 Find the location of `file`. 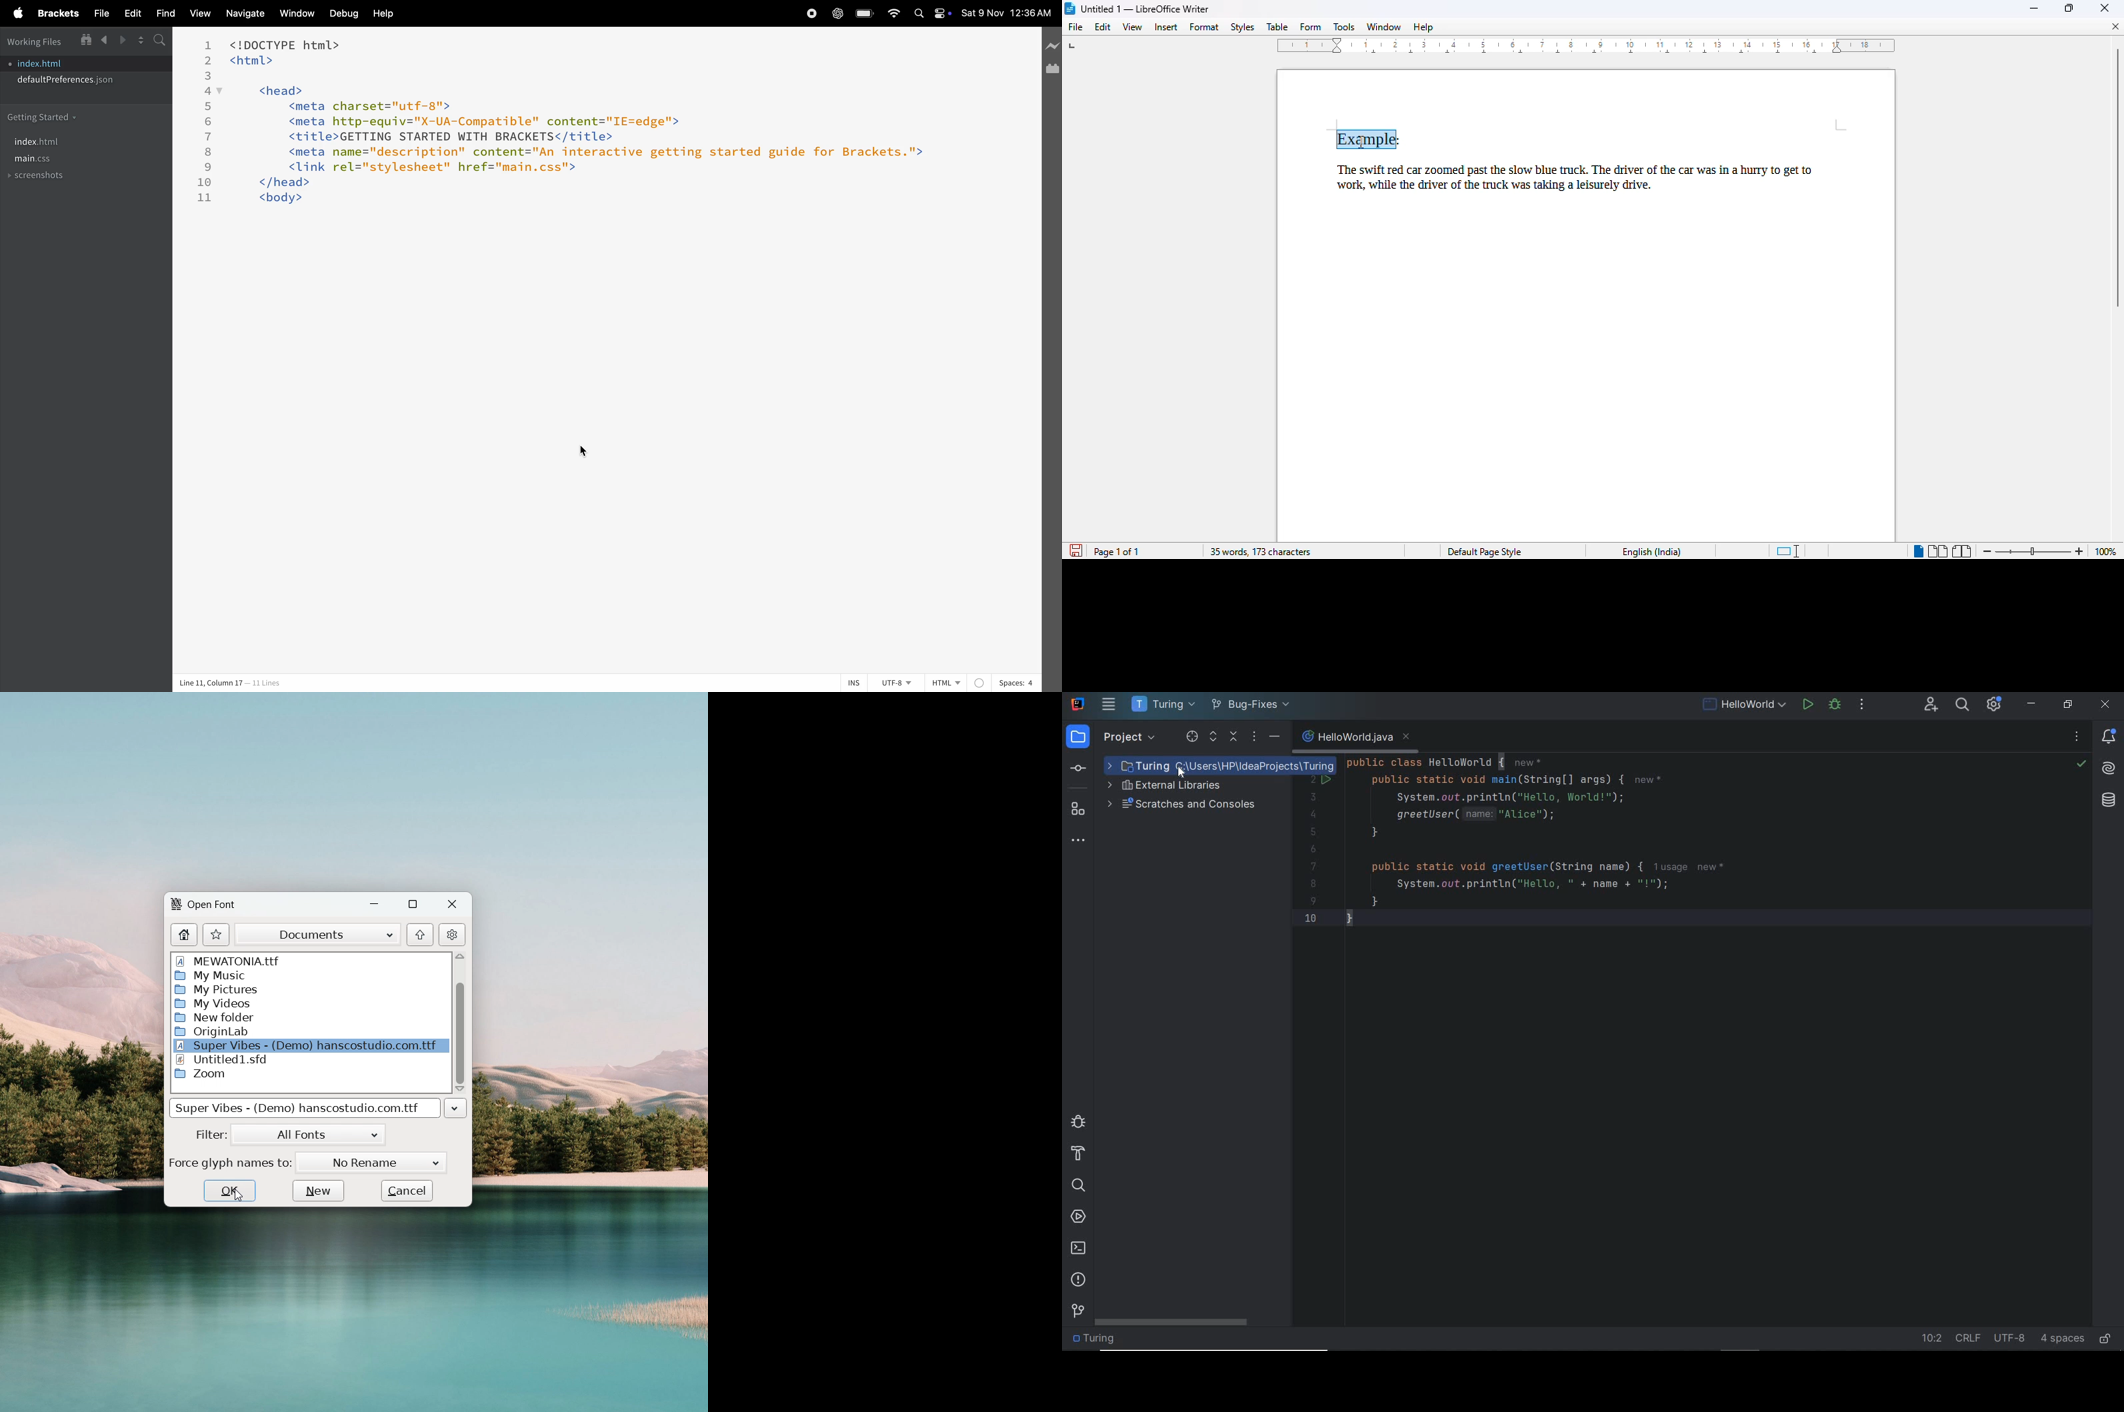

file is located at coordinates (99, 14).